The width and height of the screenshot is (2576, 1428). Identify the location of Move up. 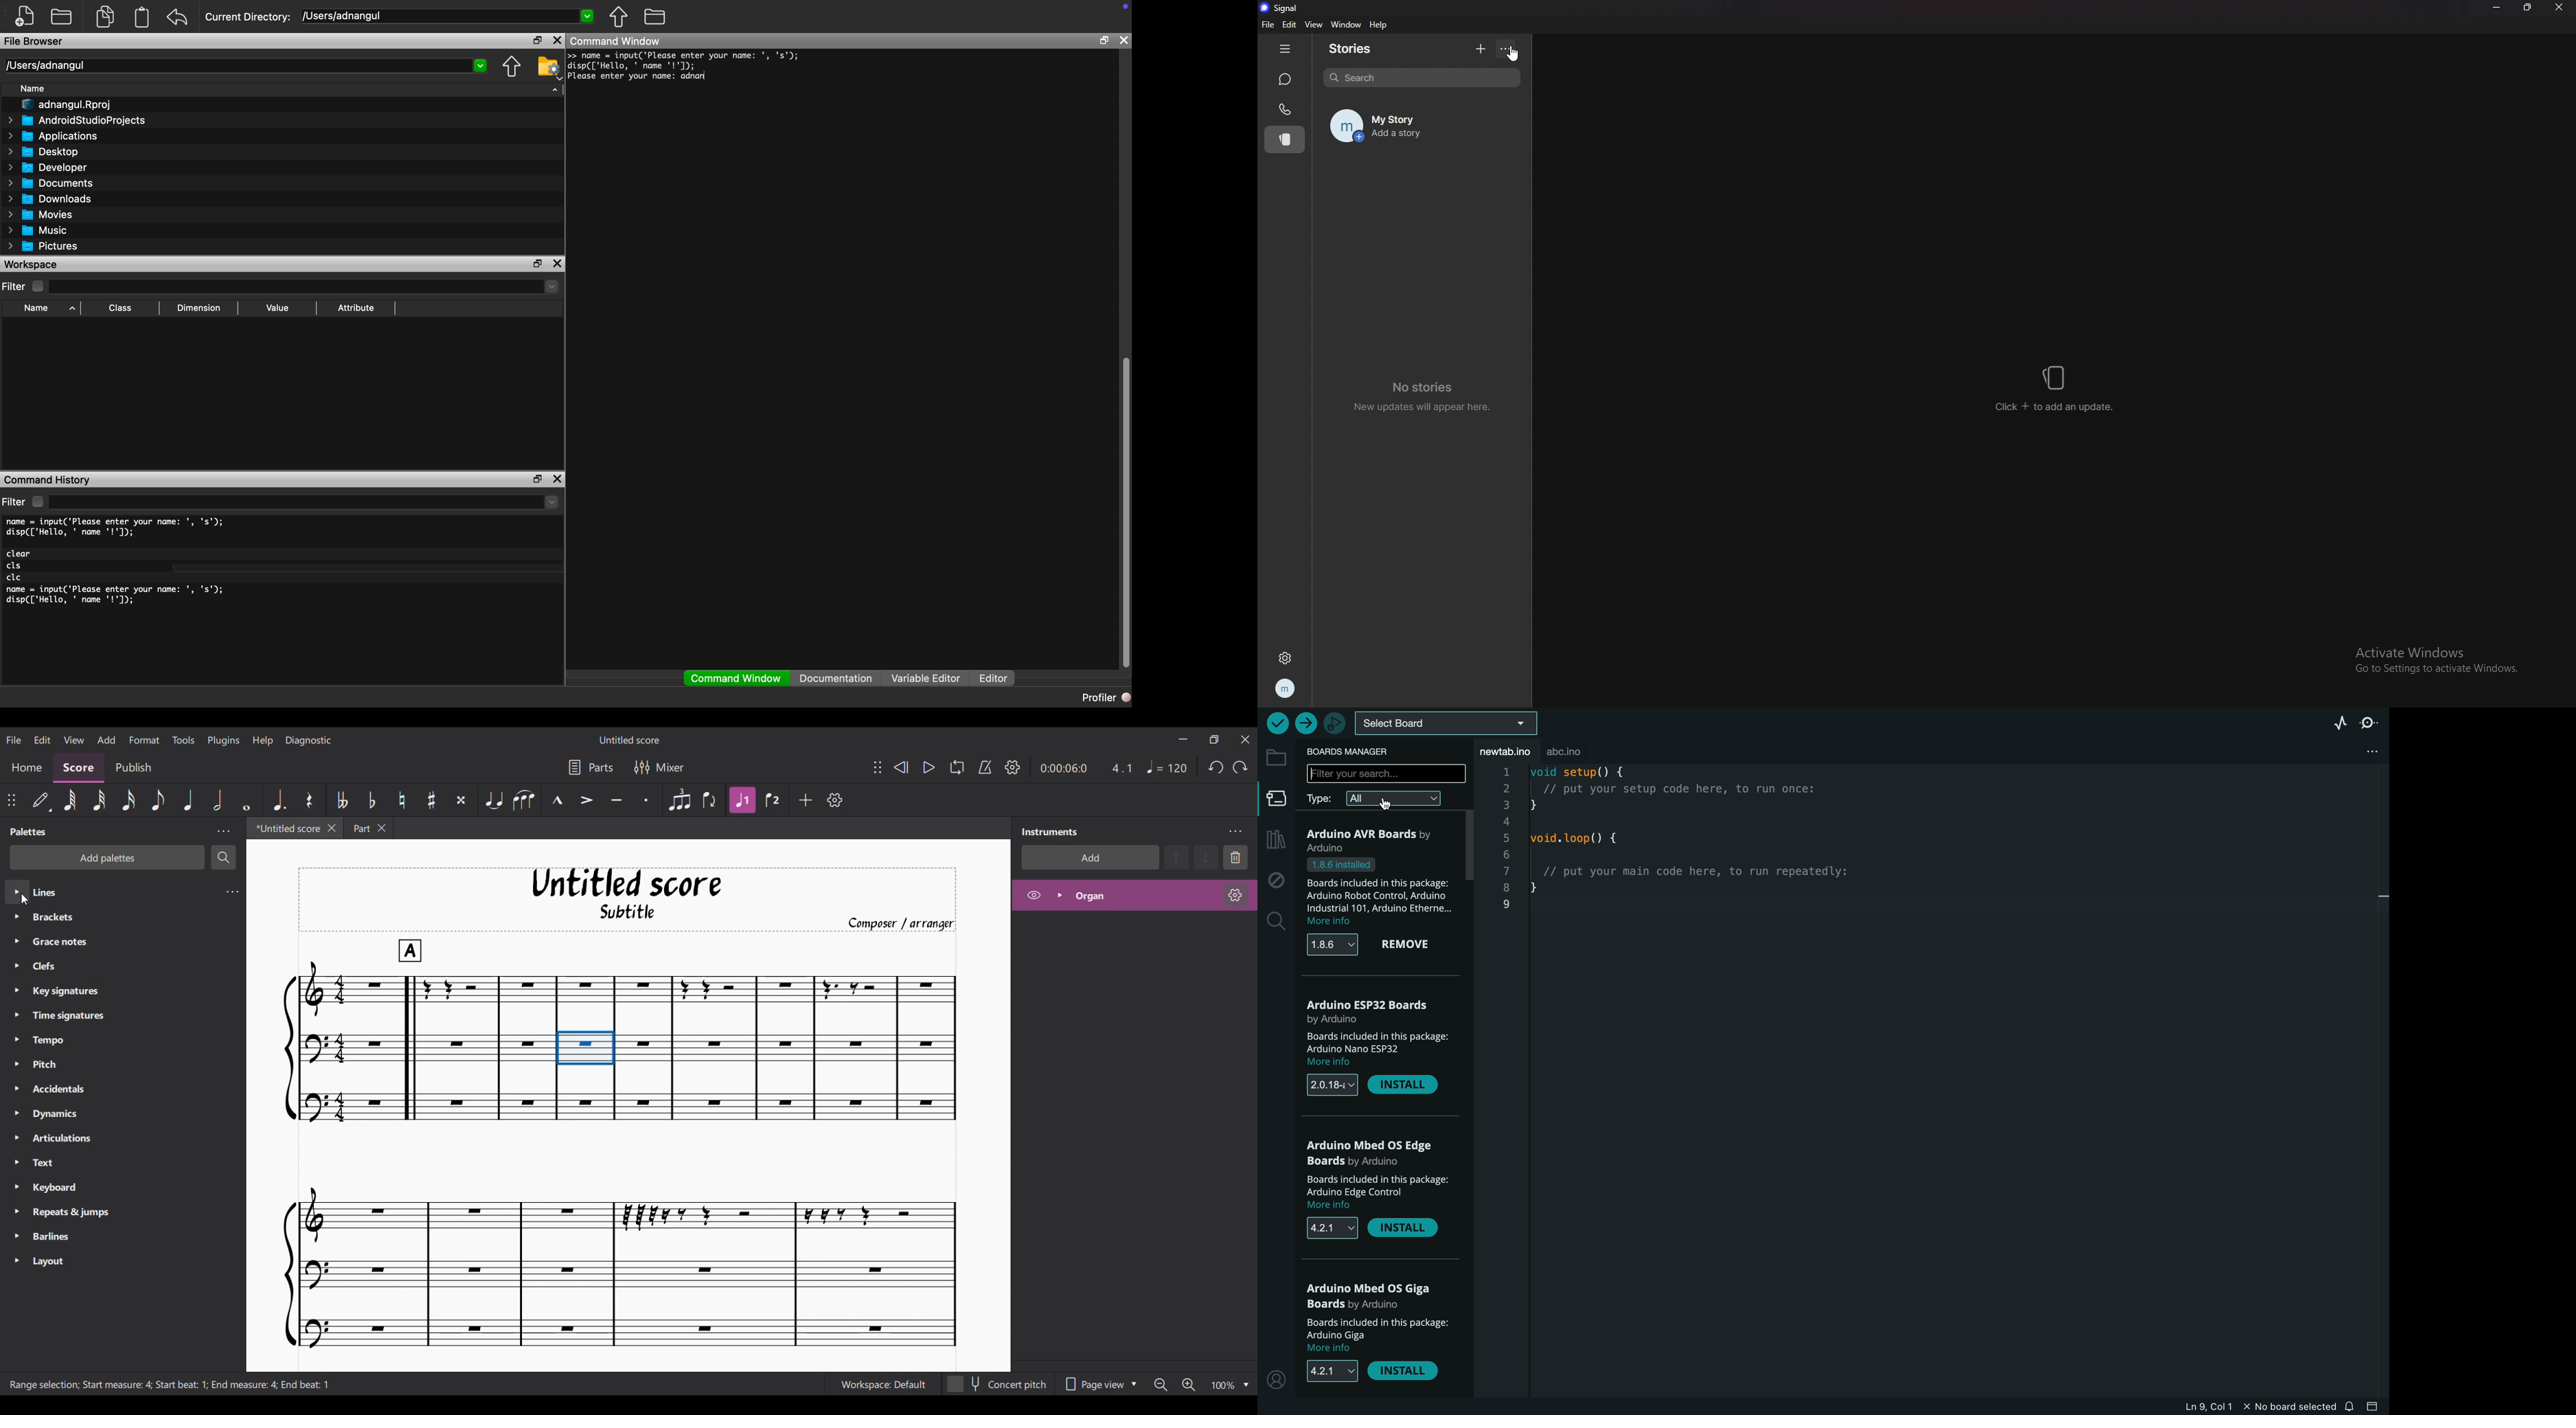
(1176, 858).